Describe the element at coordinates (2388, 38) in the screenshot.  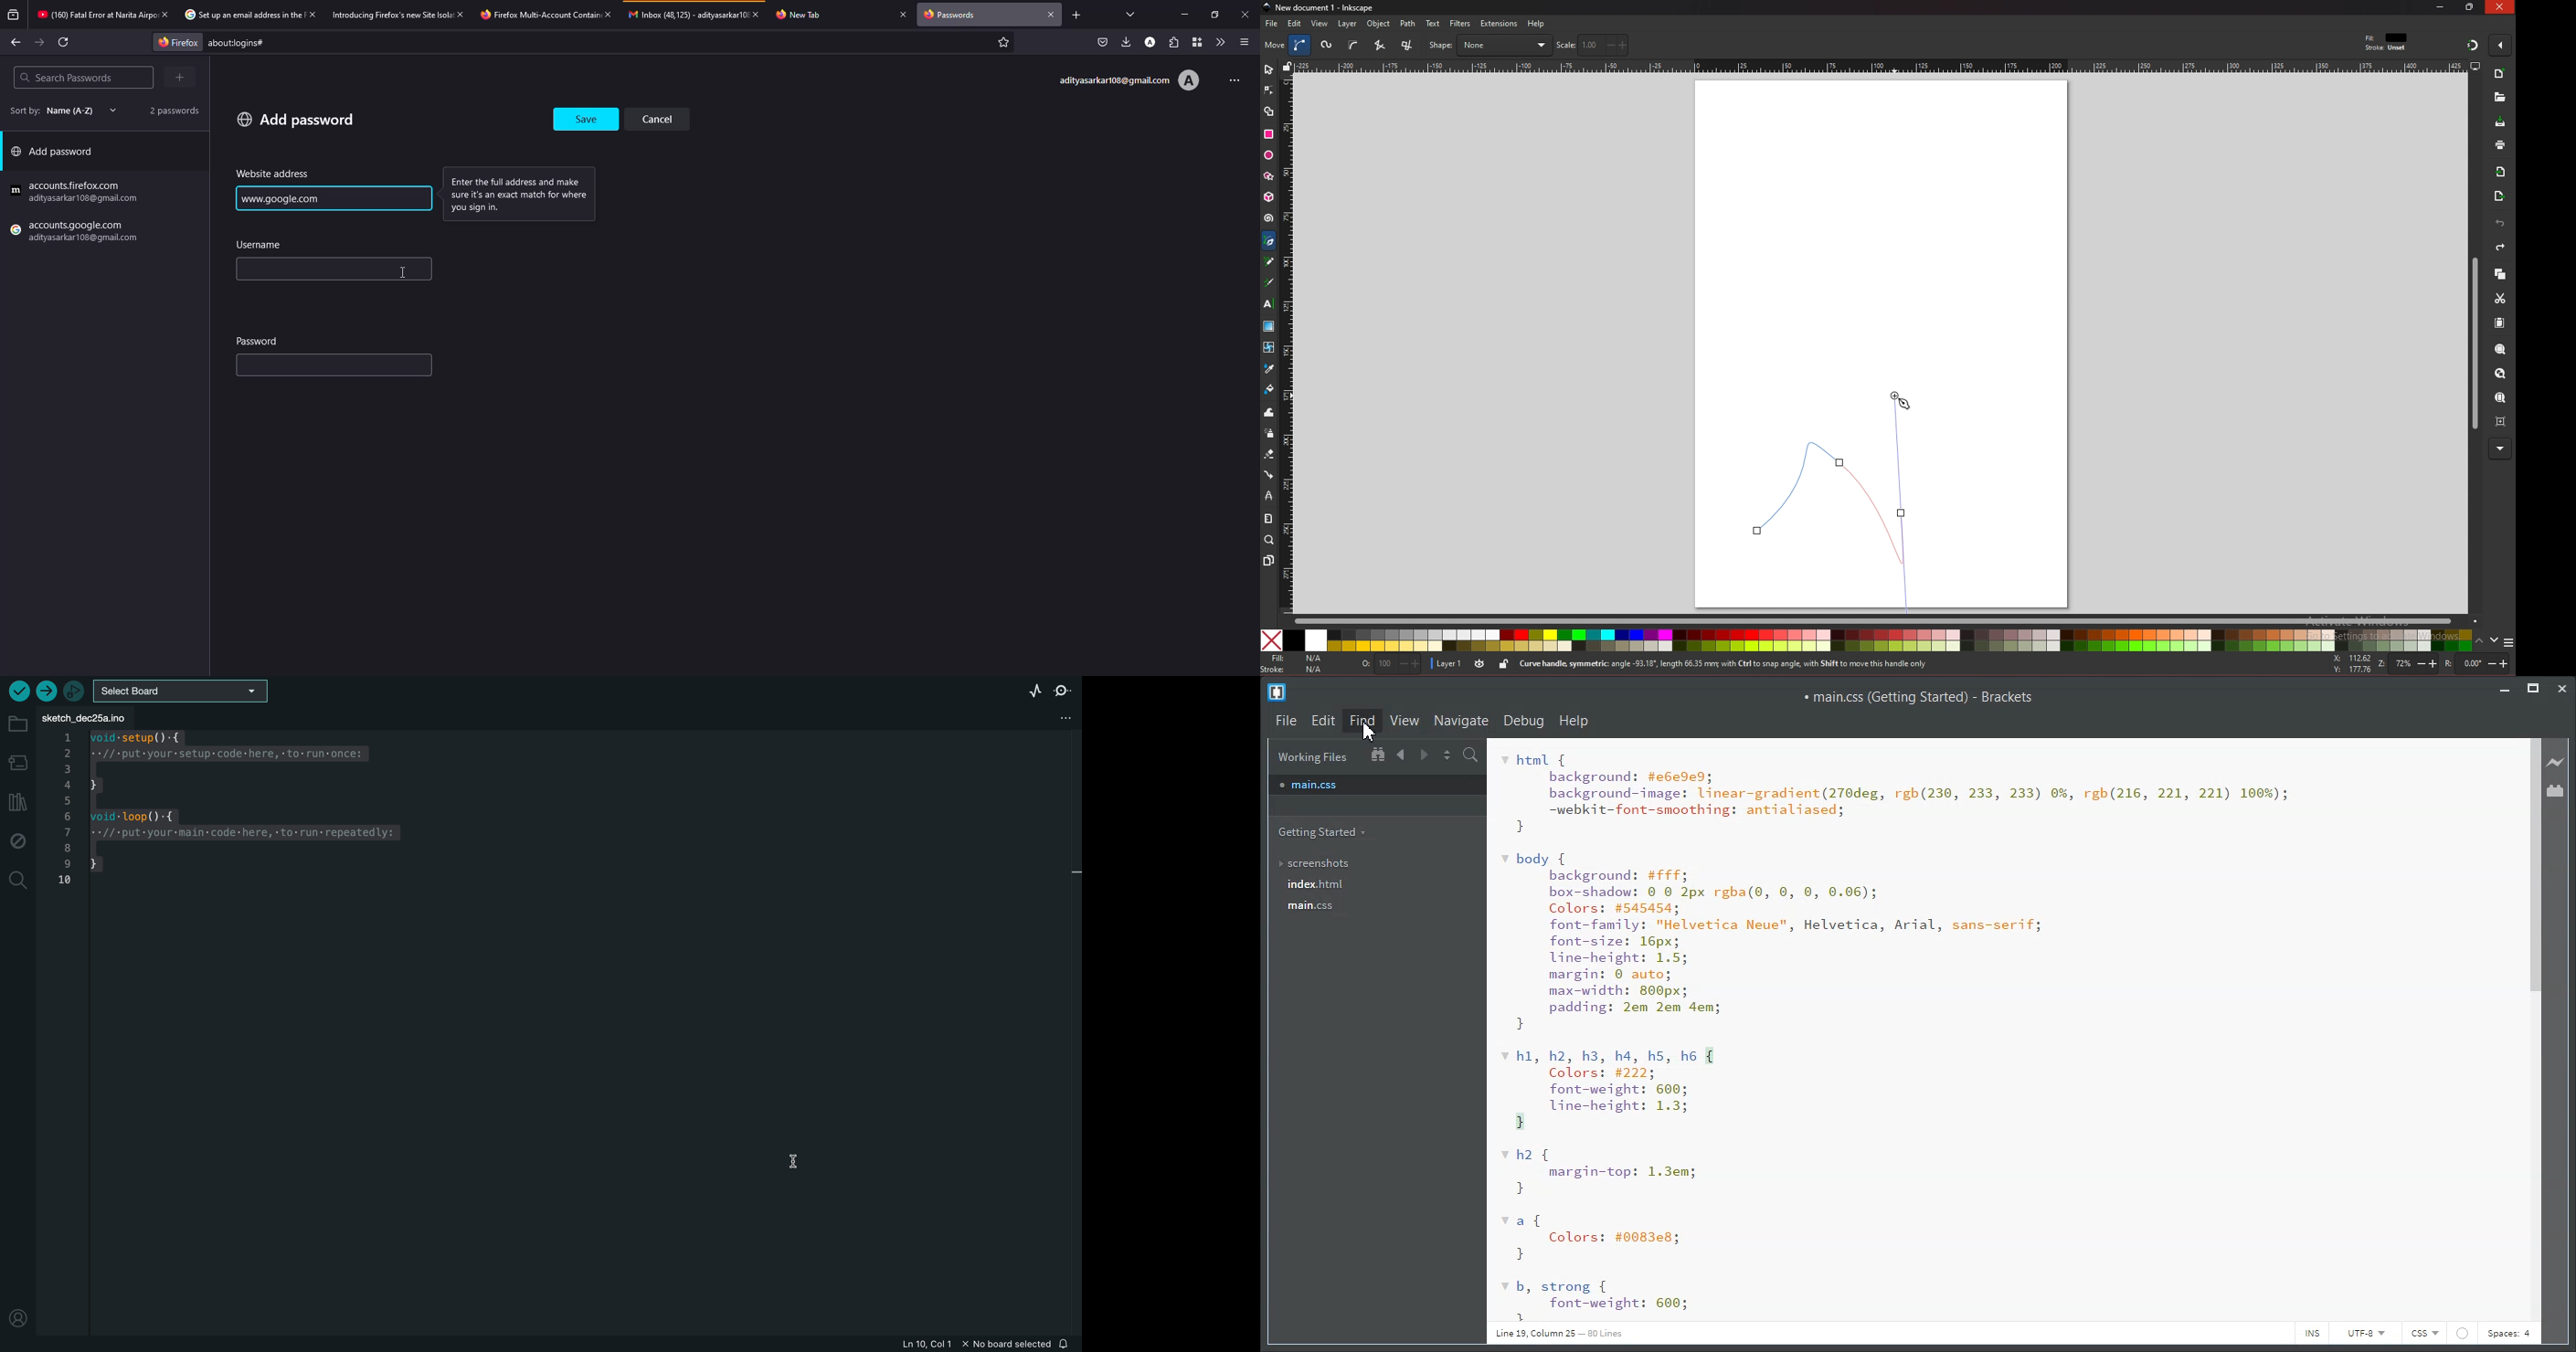
I see `fit` at that location.